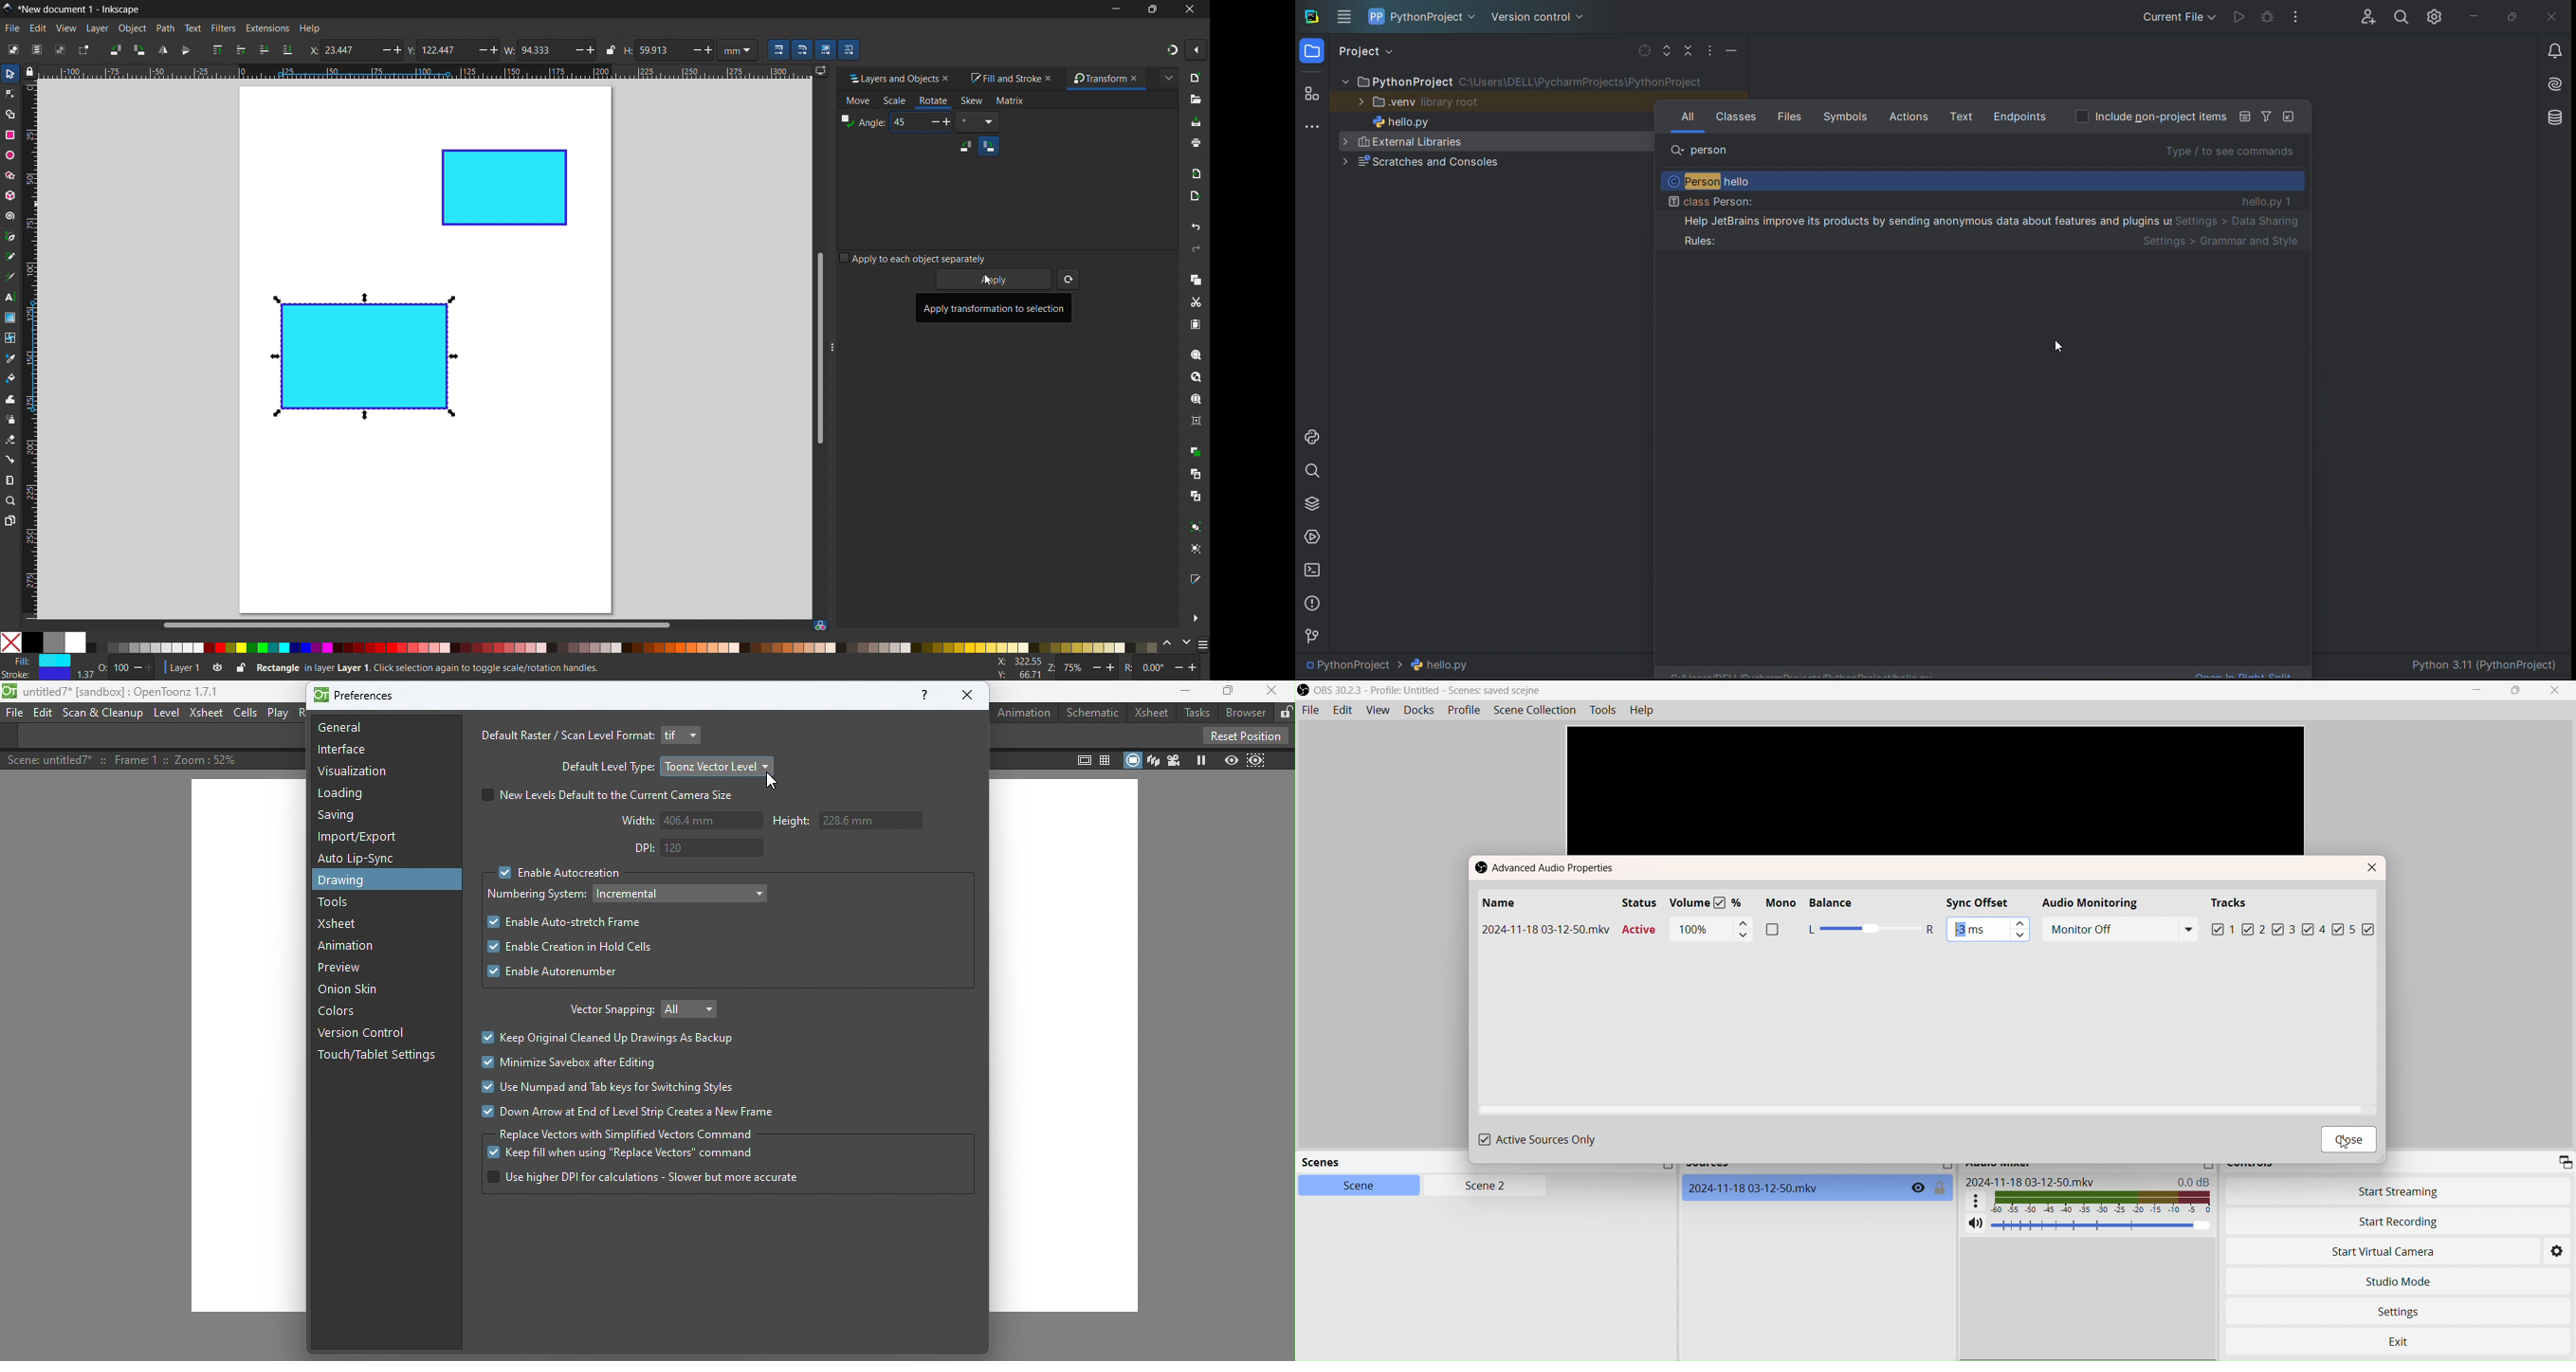 The height and width of the screenshot is (1372, 2576). What do you see at coordinates (2519, 691) in the screenshot?
I see `Box` at bounding box center [2519, 691].